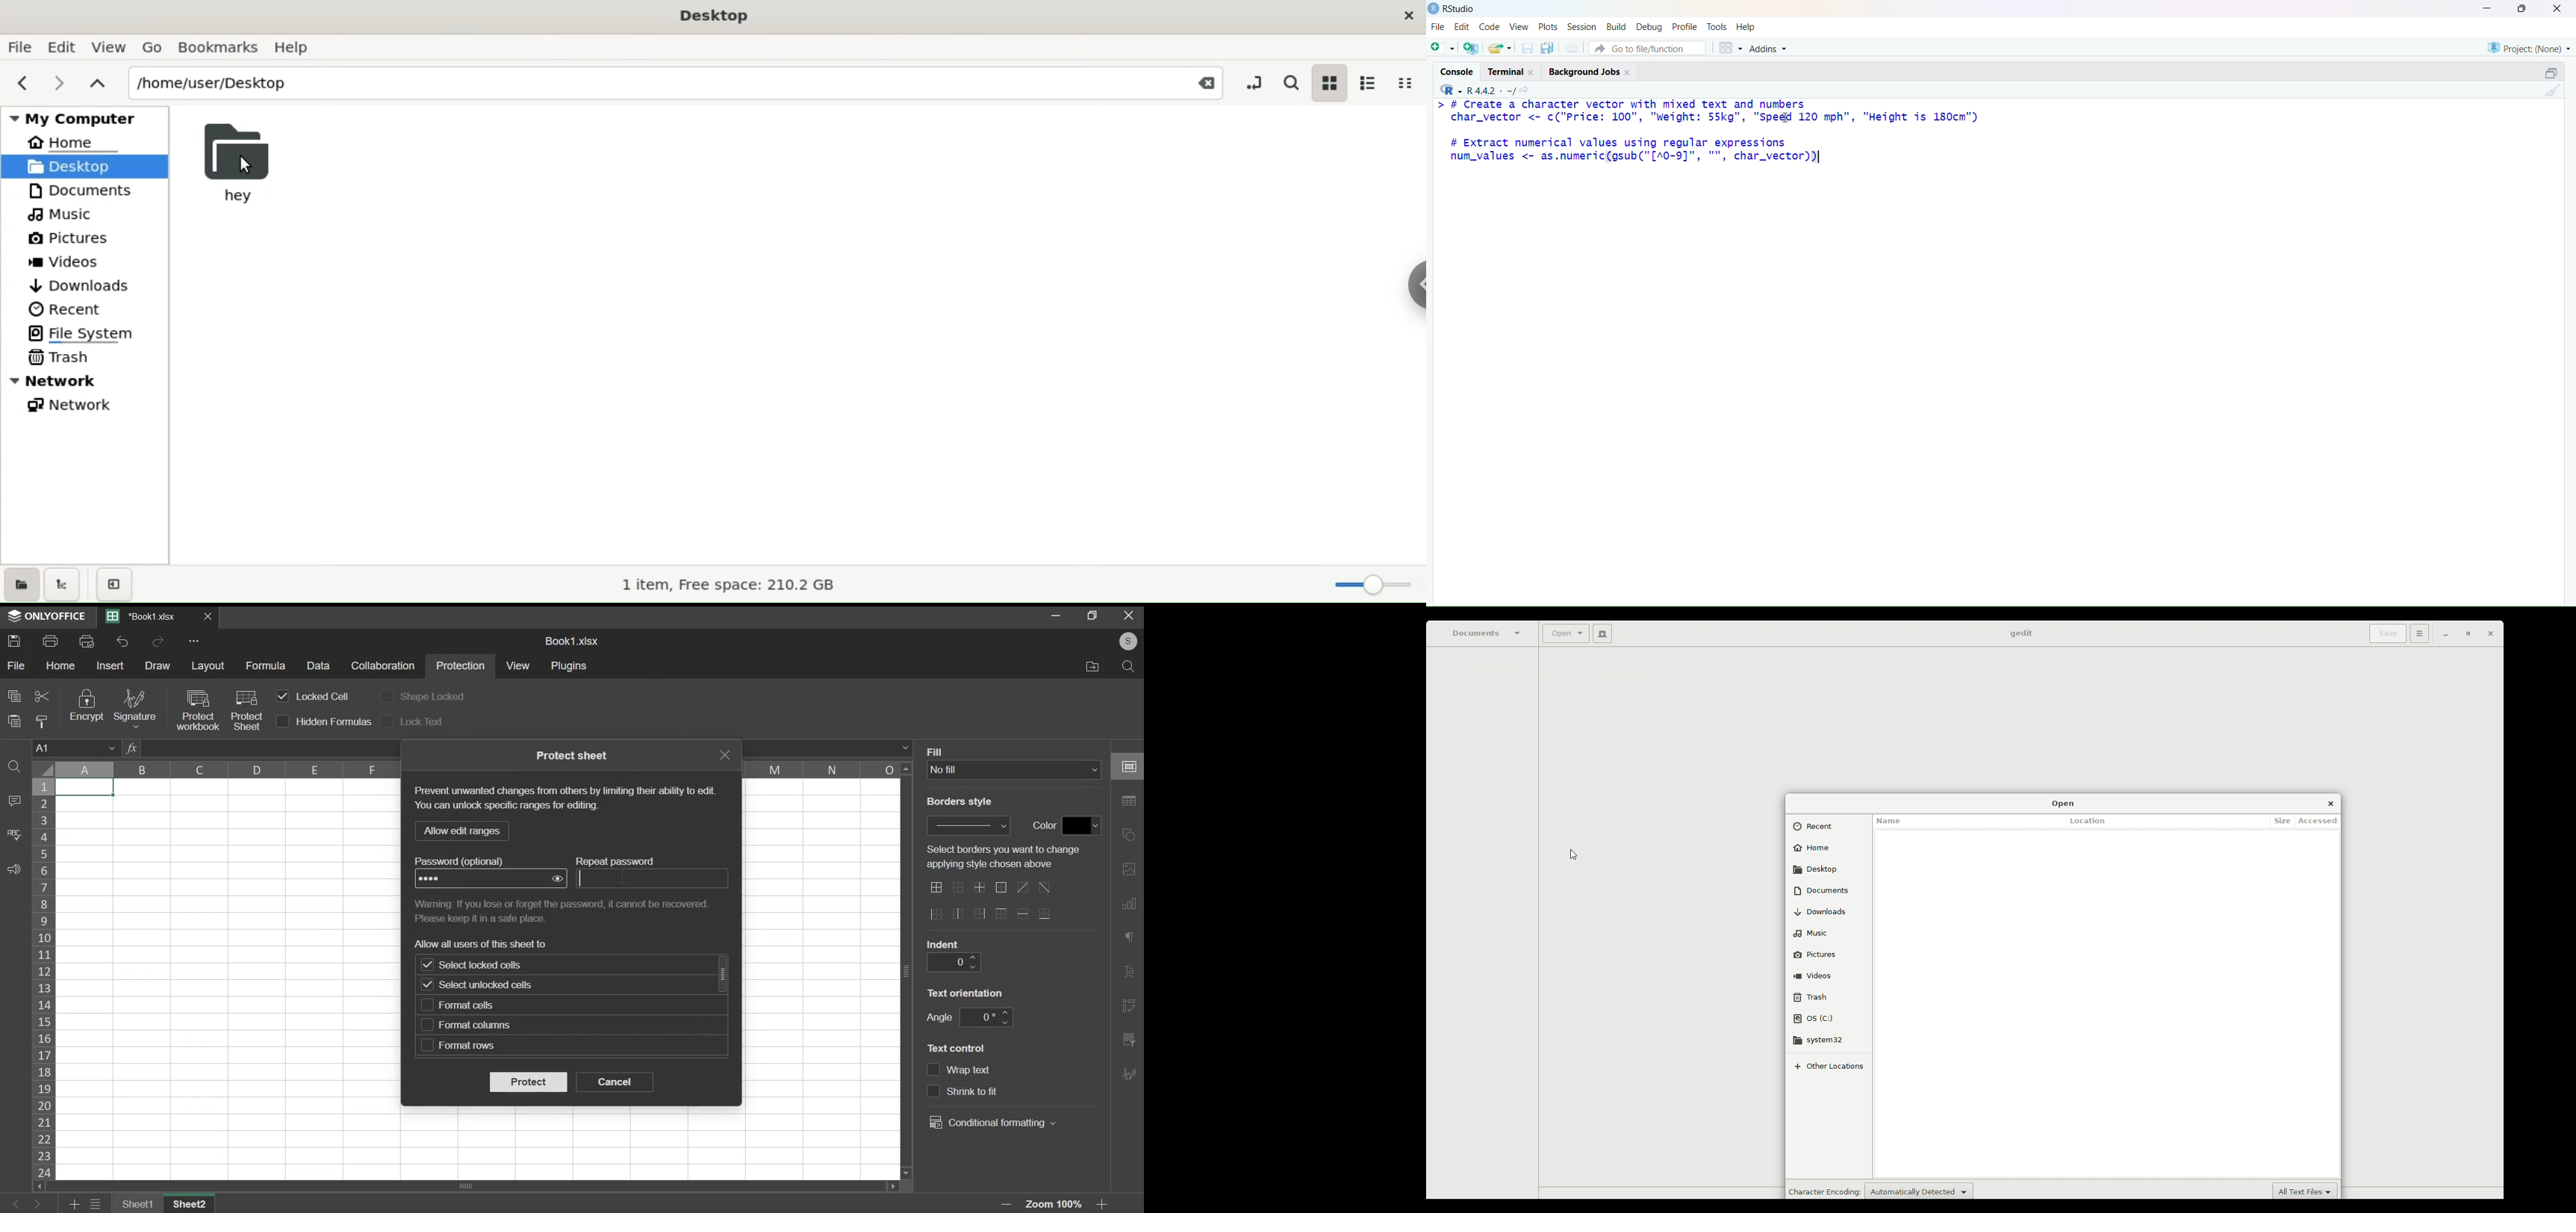  Describe the element at coordinates (2530, 48) in the screenshot. I see `project (none)` at that location.